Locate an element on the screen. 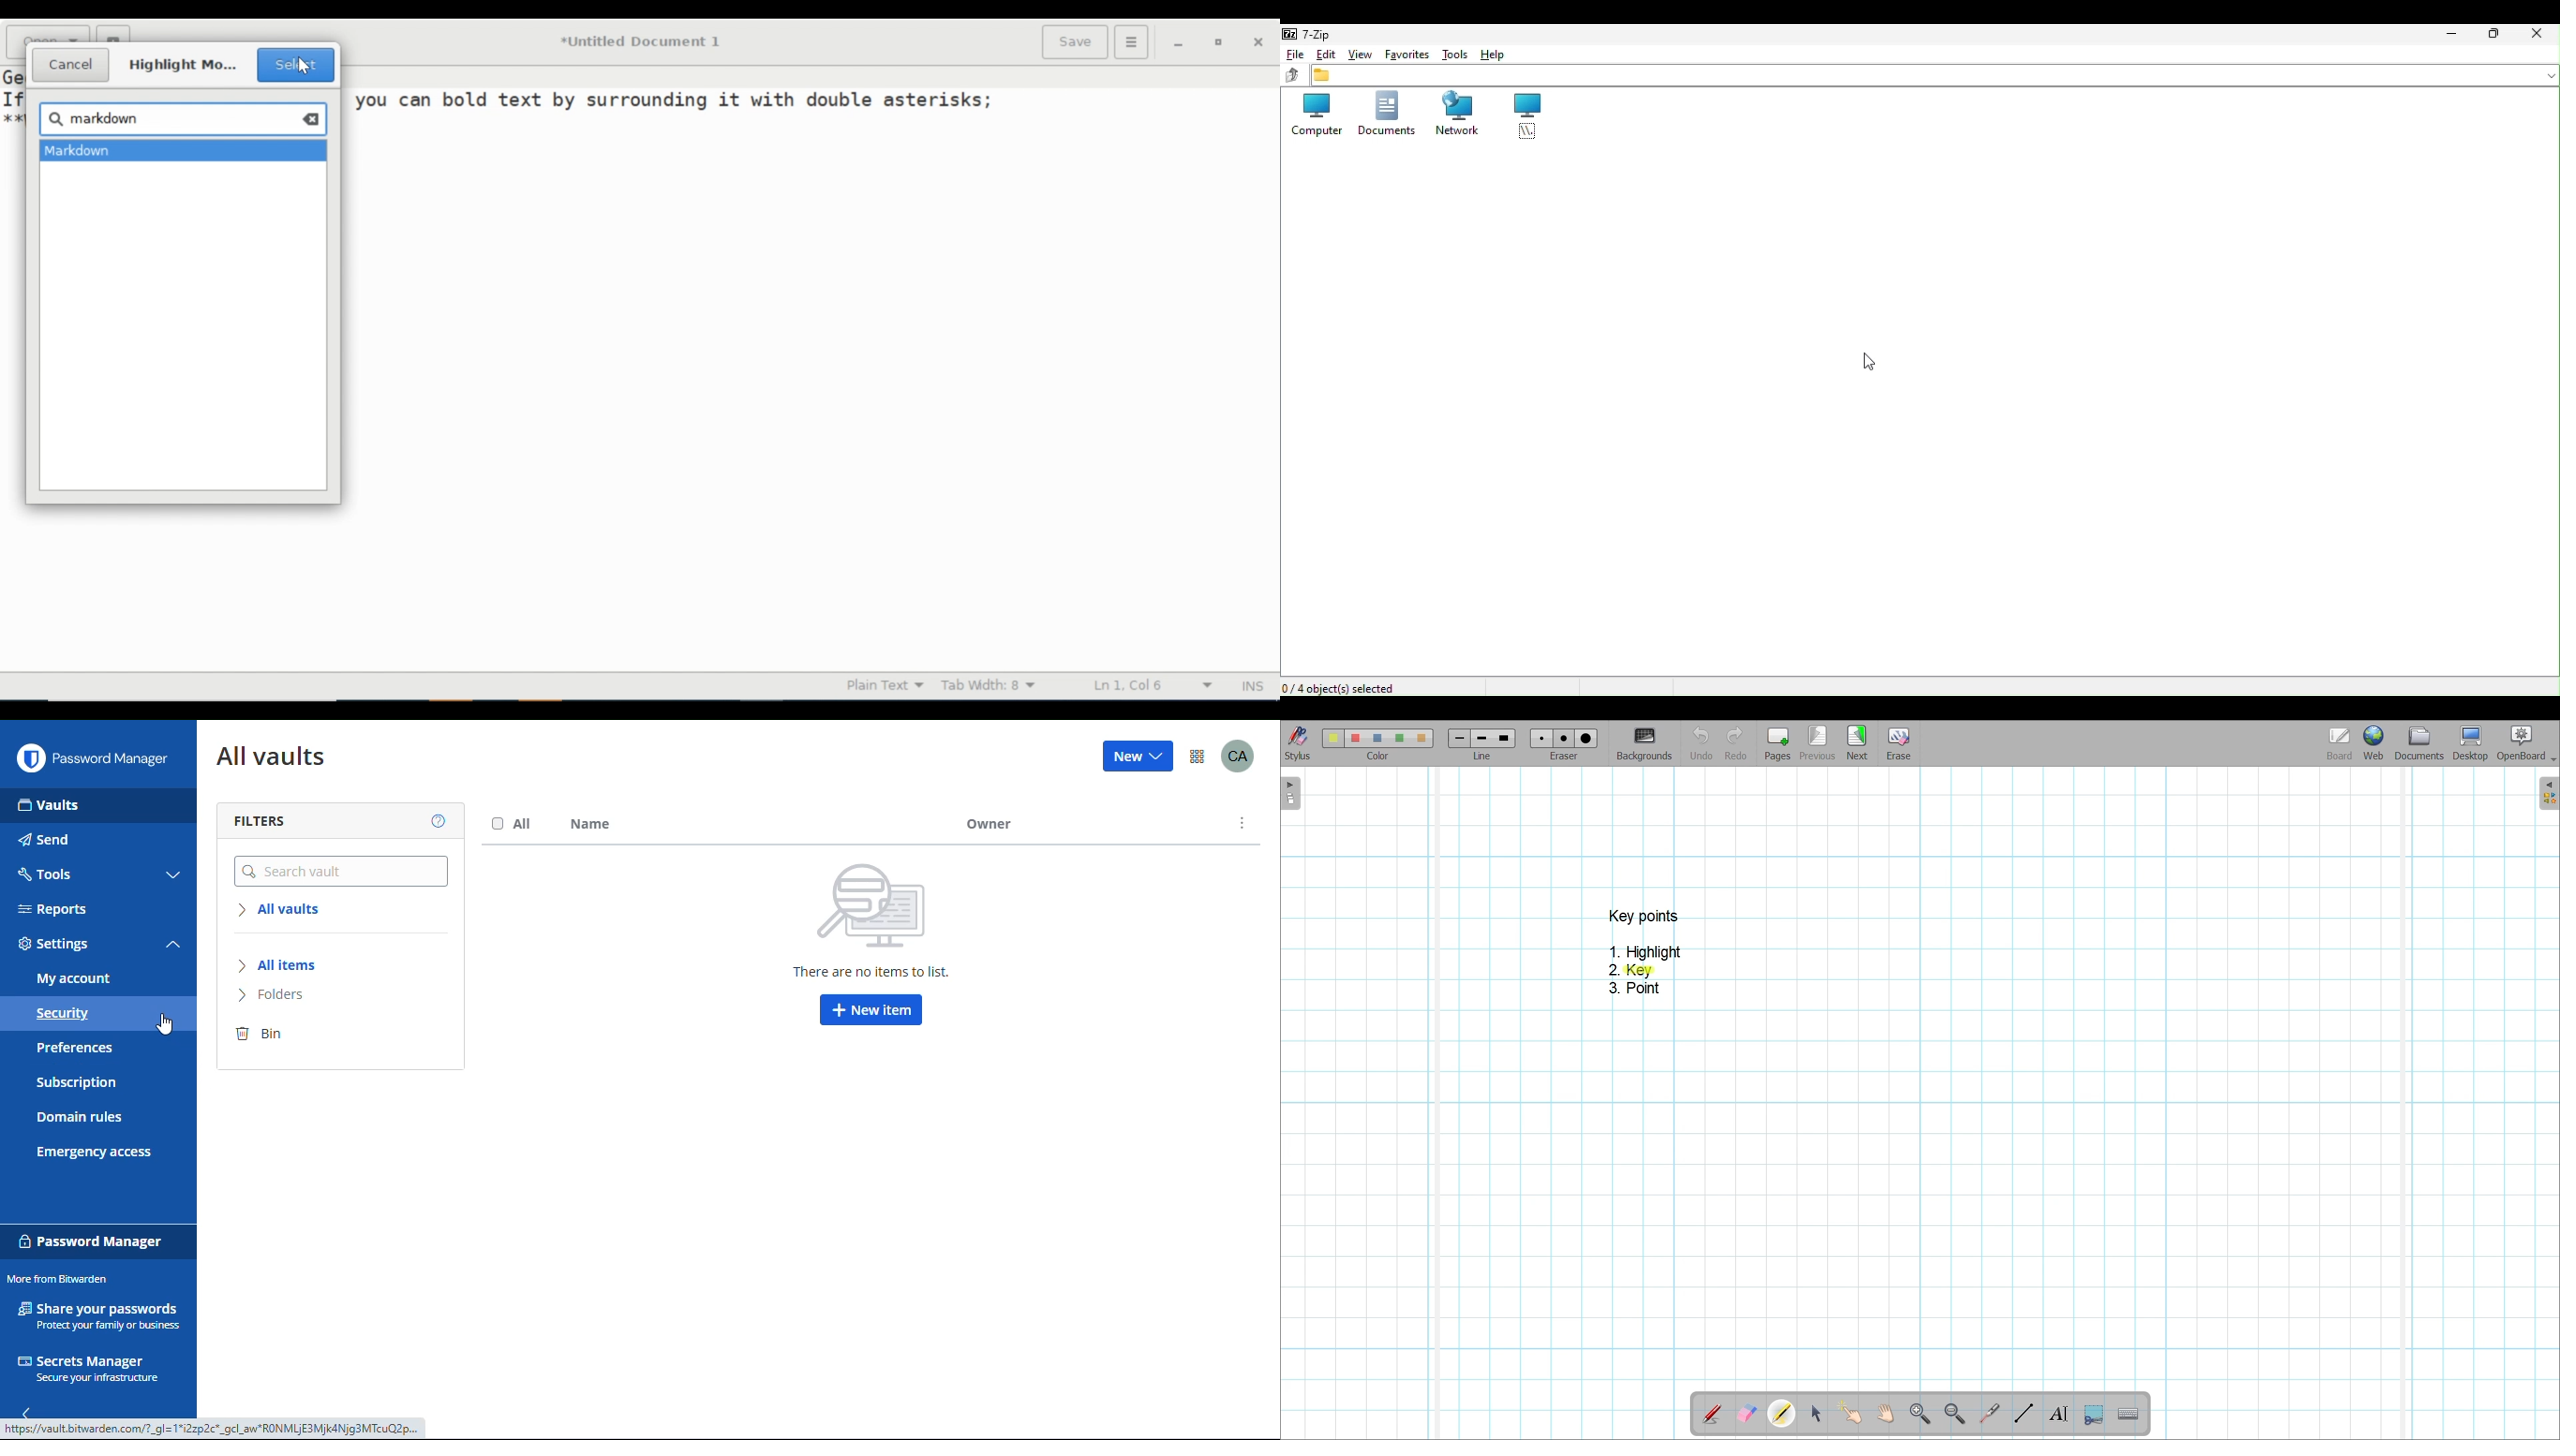  logo is located at coordinates (30, 758).